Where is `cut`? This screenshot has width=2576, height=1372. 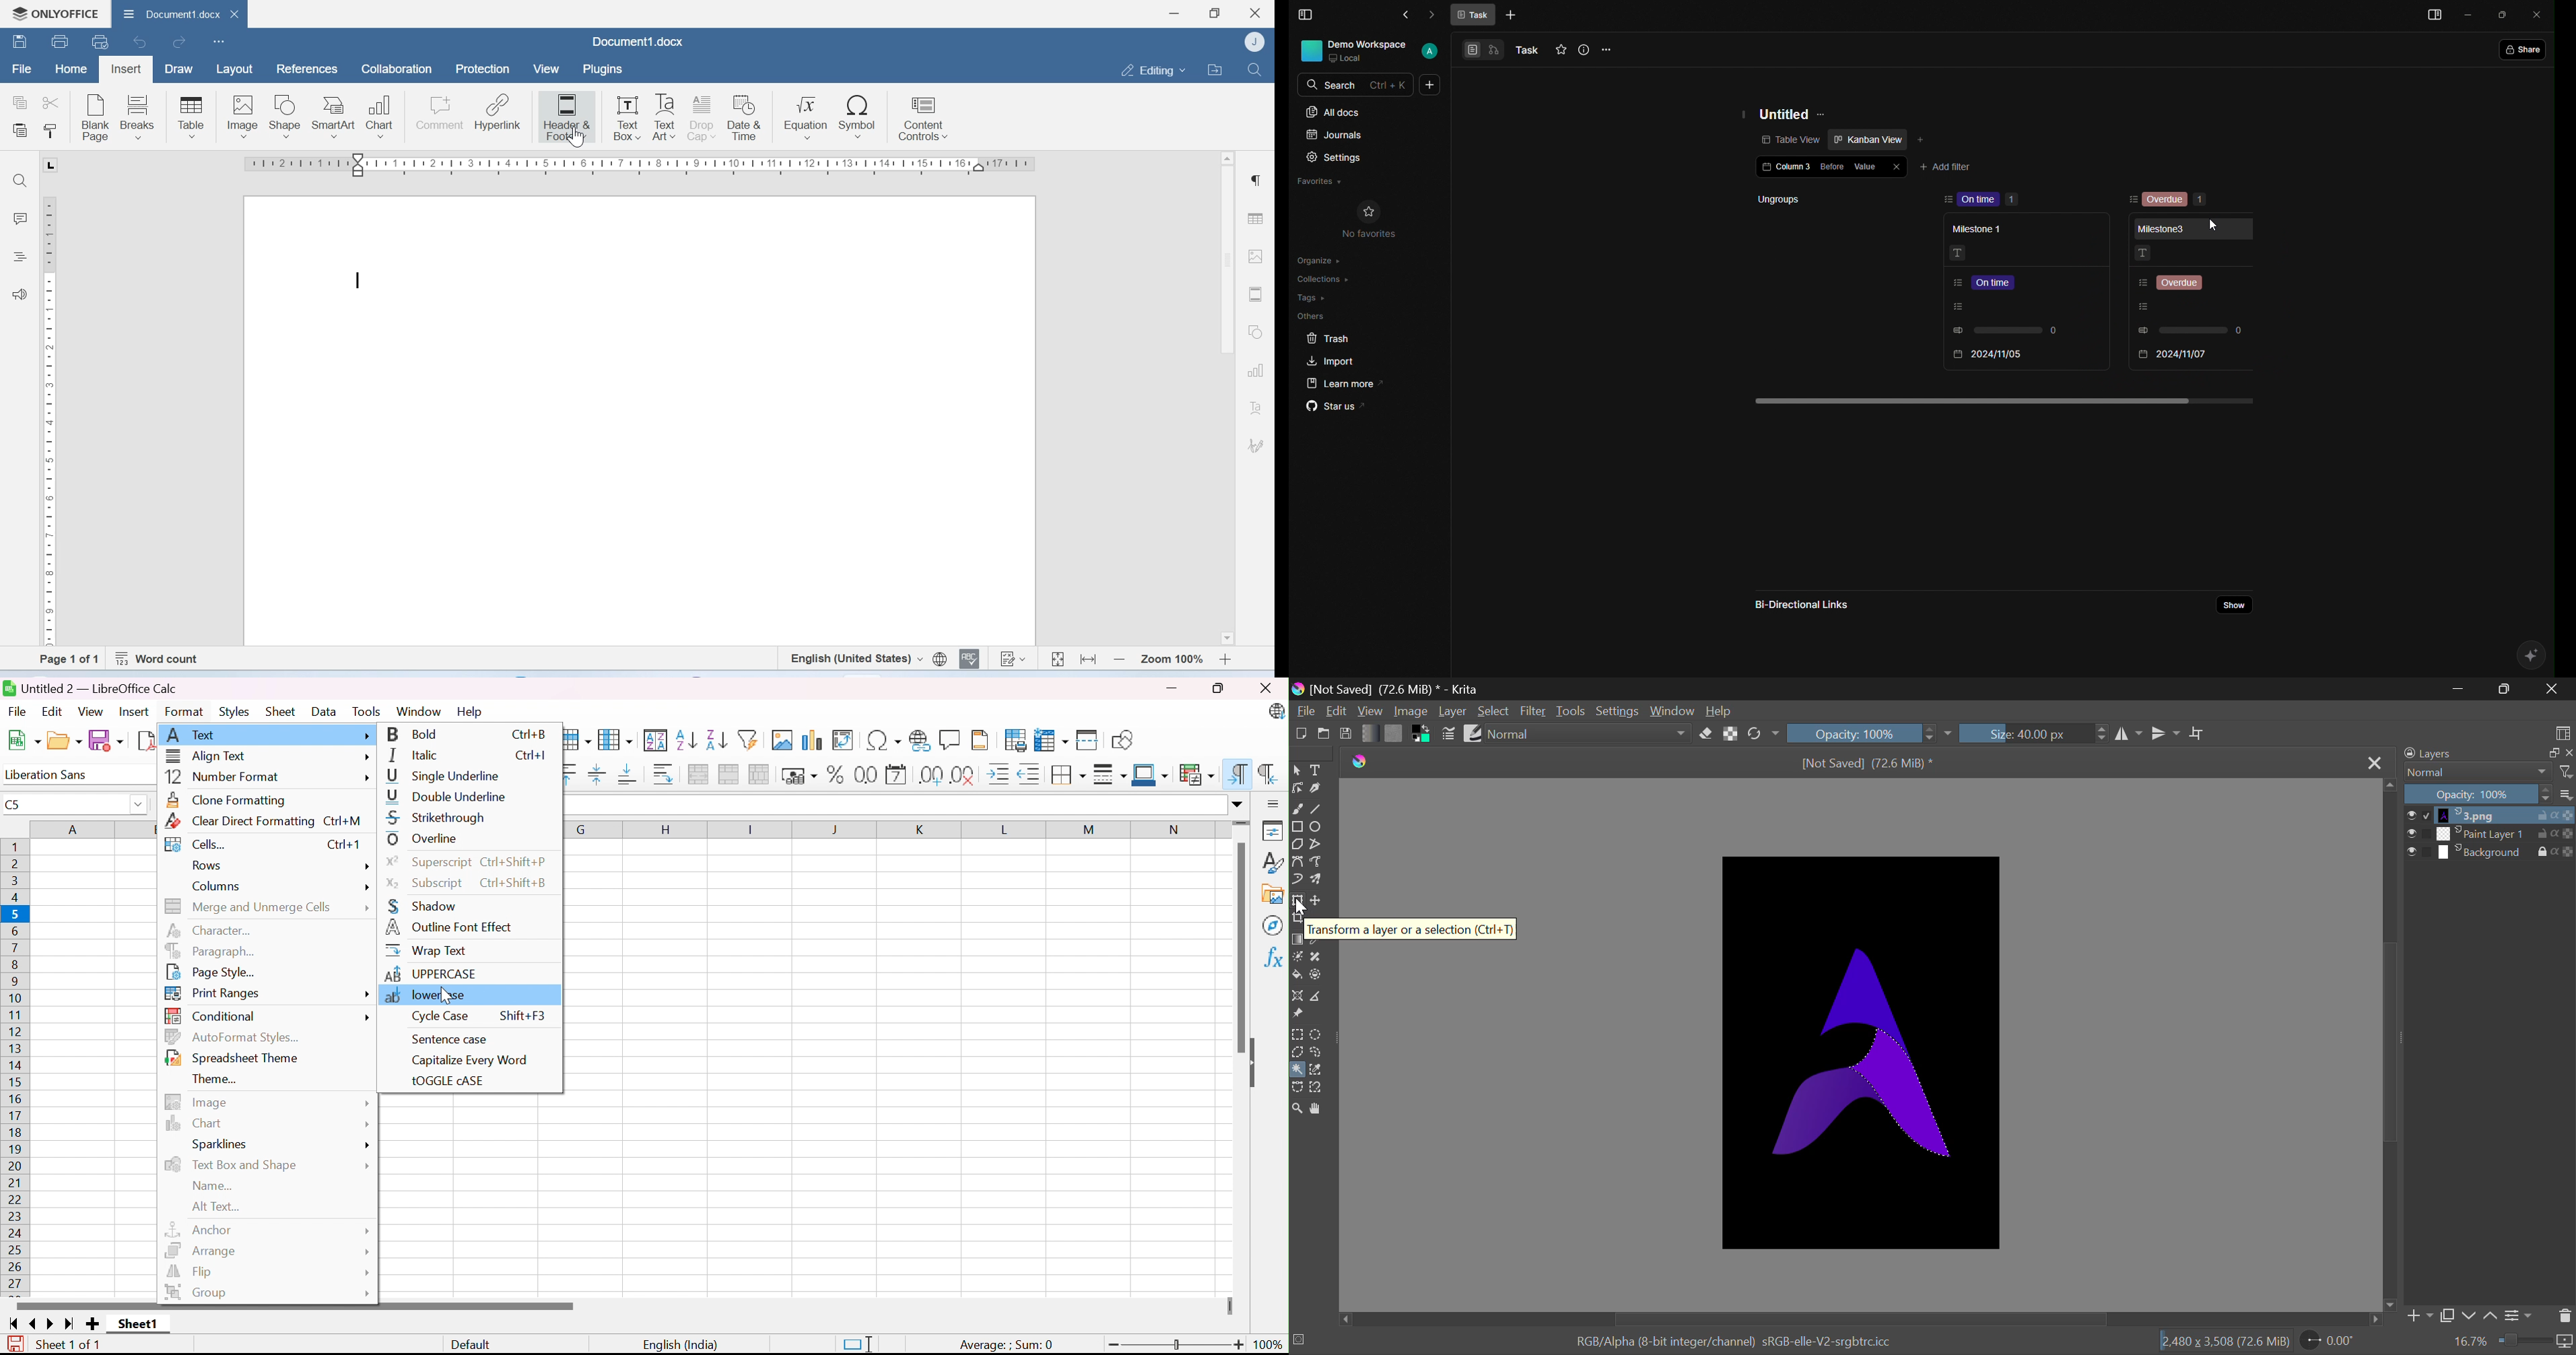
cut is located at coordinates (54, 102).